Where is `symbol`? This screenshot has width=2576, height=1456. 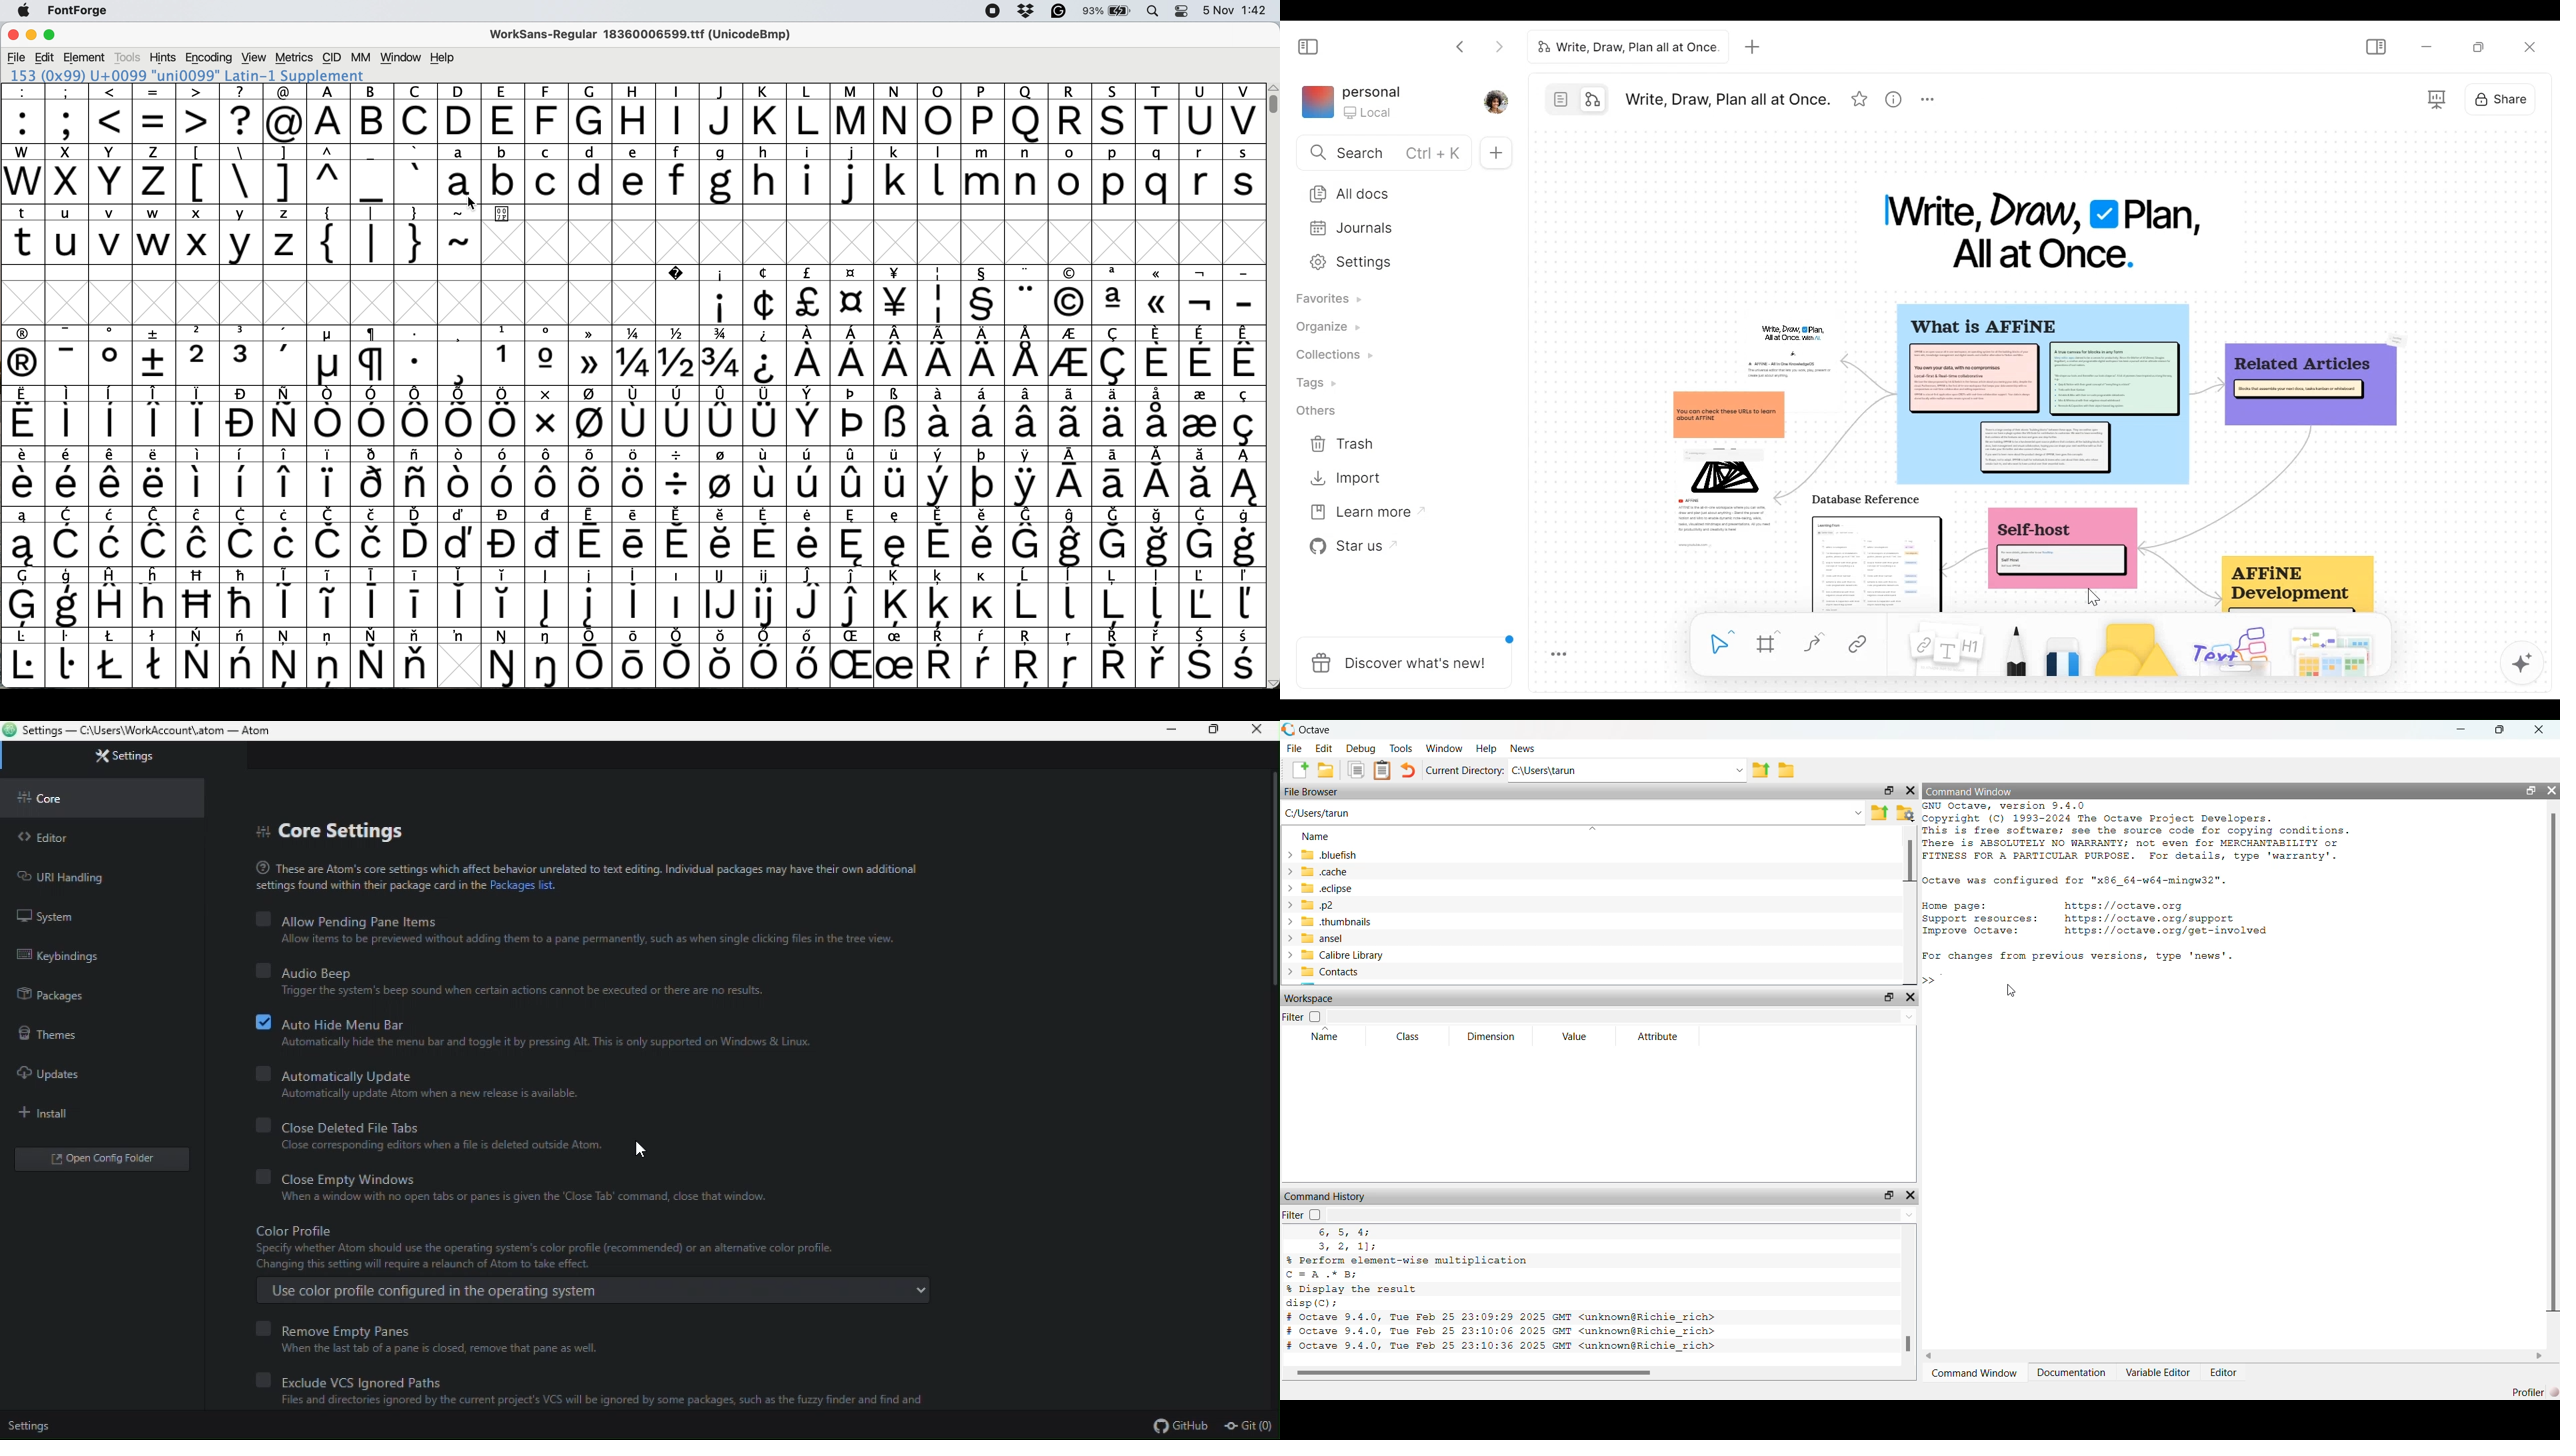 symbol is located at coordinates (721, 536).